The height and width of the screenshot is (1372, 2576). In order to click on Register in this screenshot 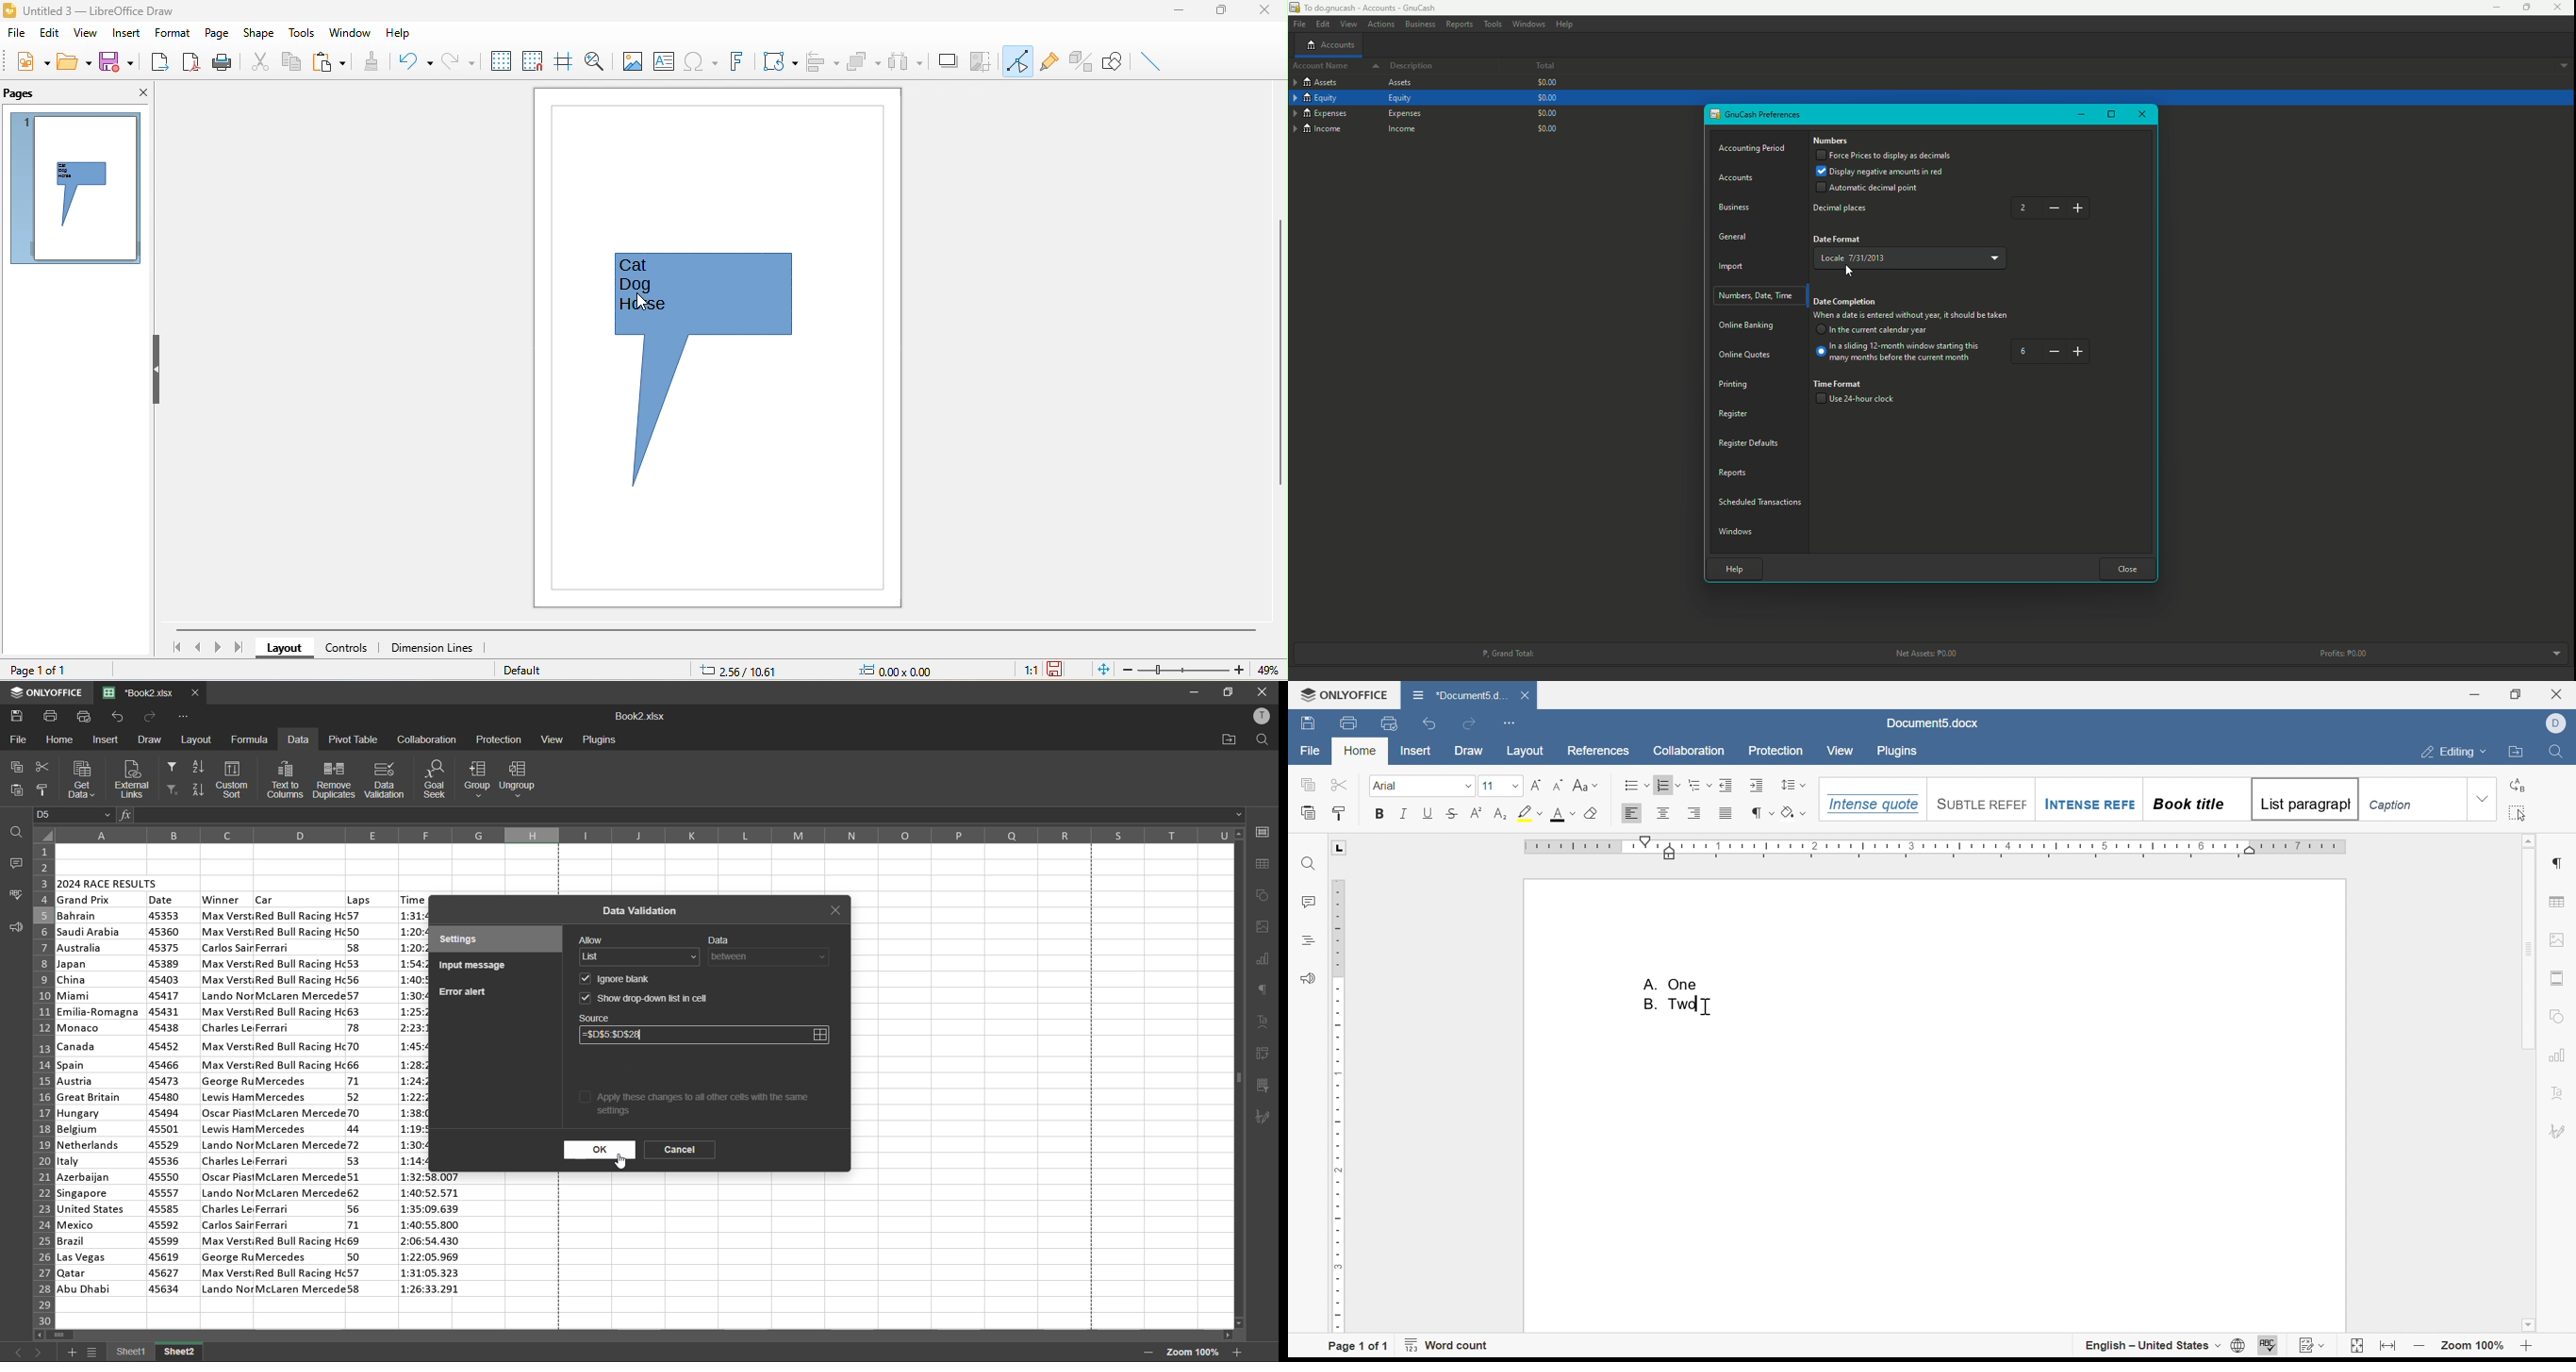, I will do `click(1732, 413)`.